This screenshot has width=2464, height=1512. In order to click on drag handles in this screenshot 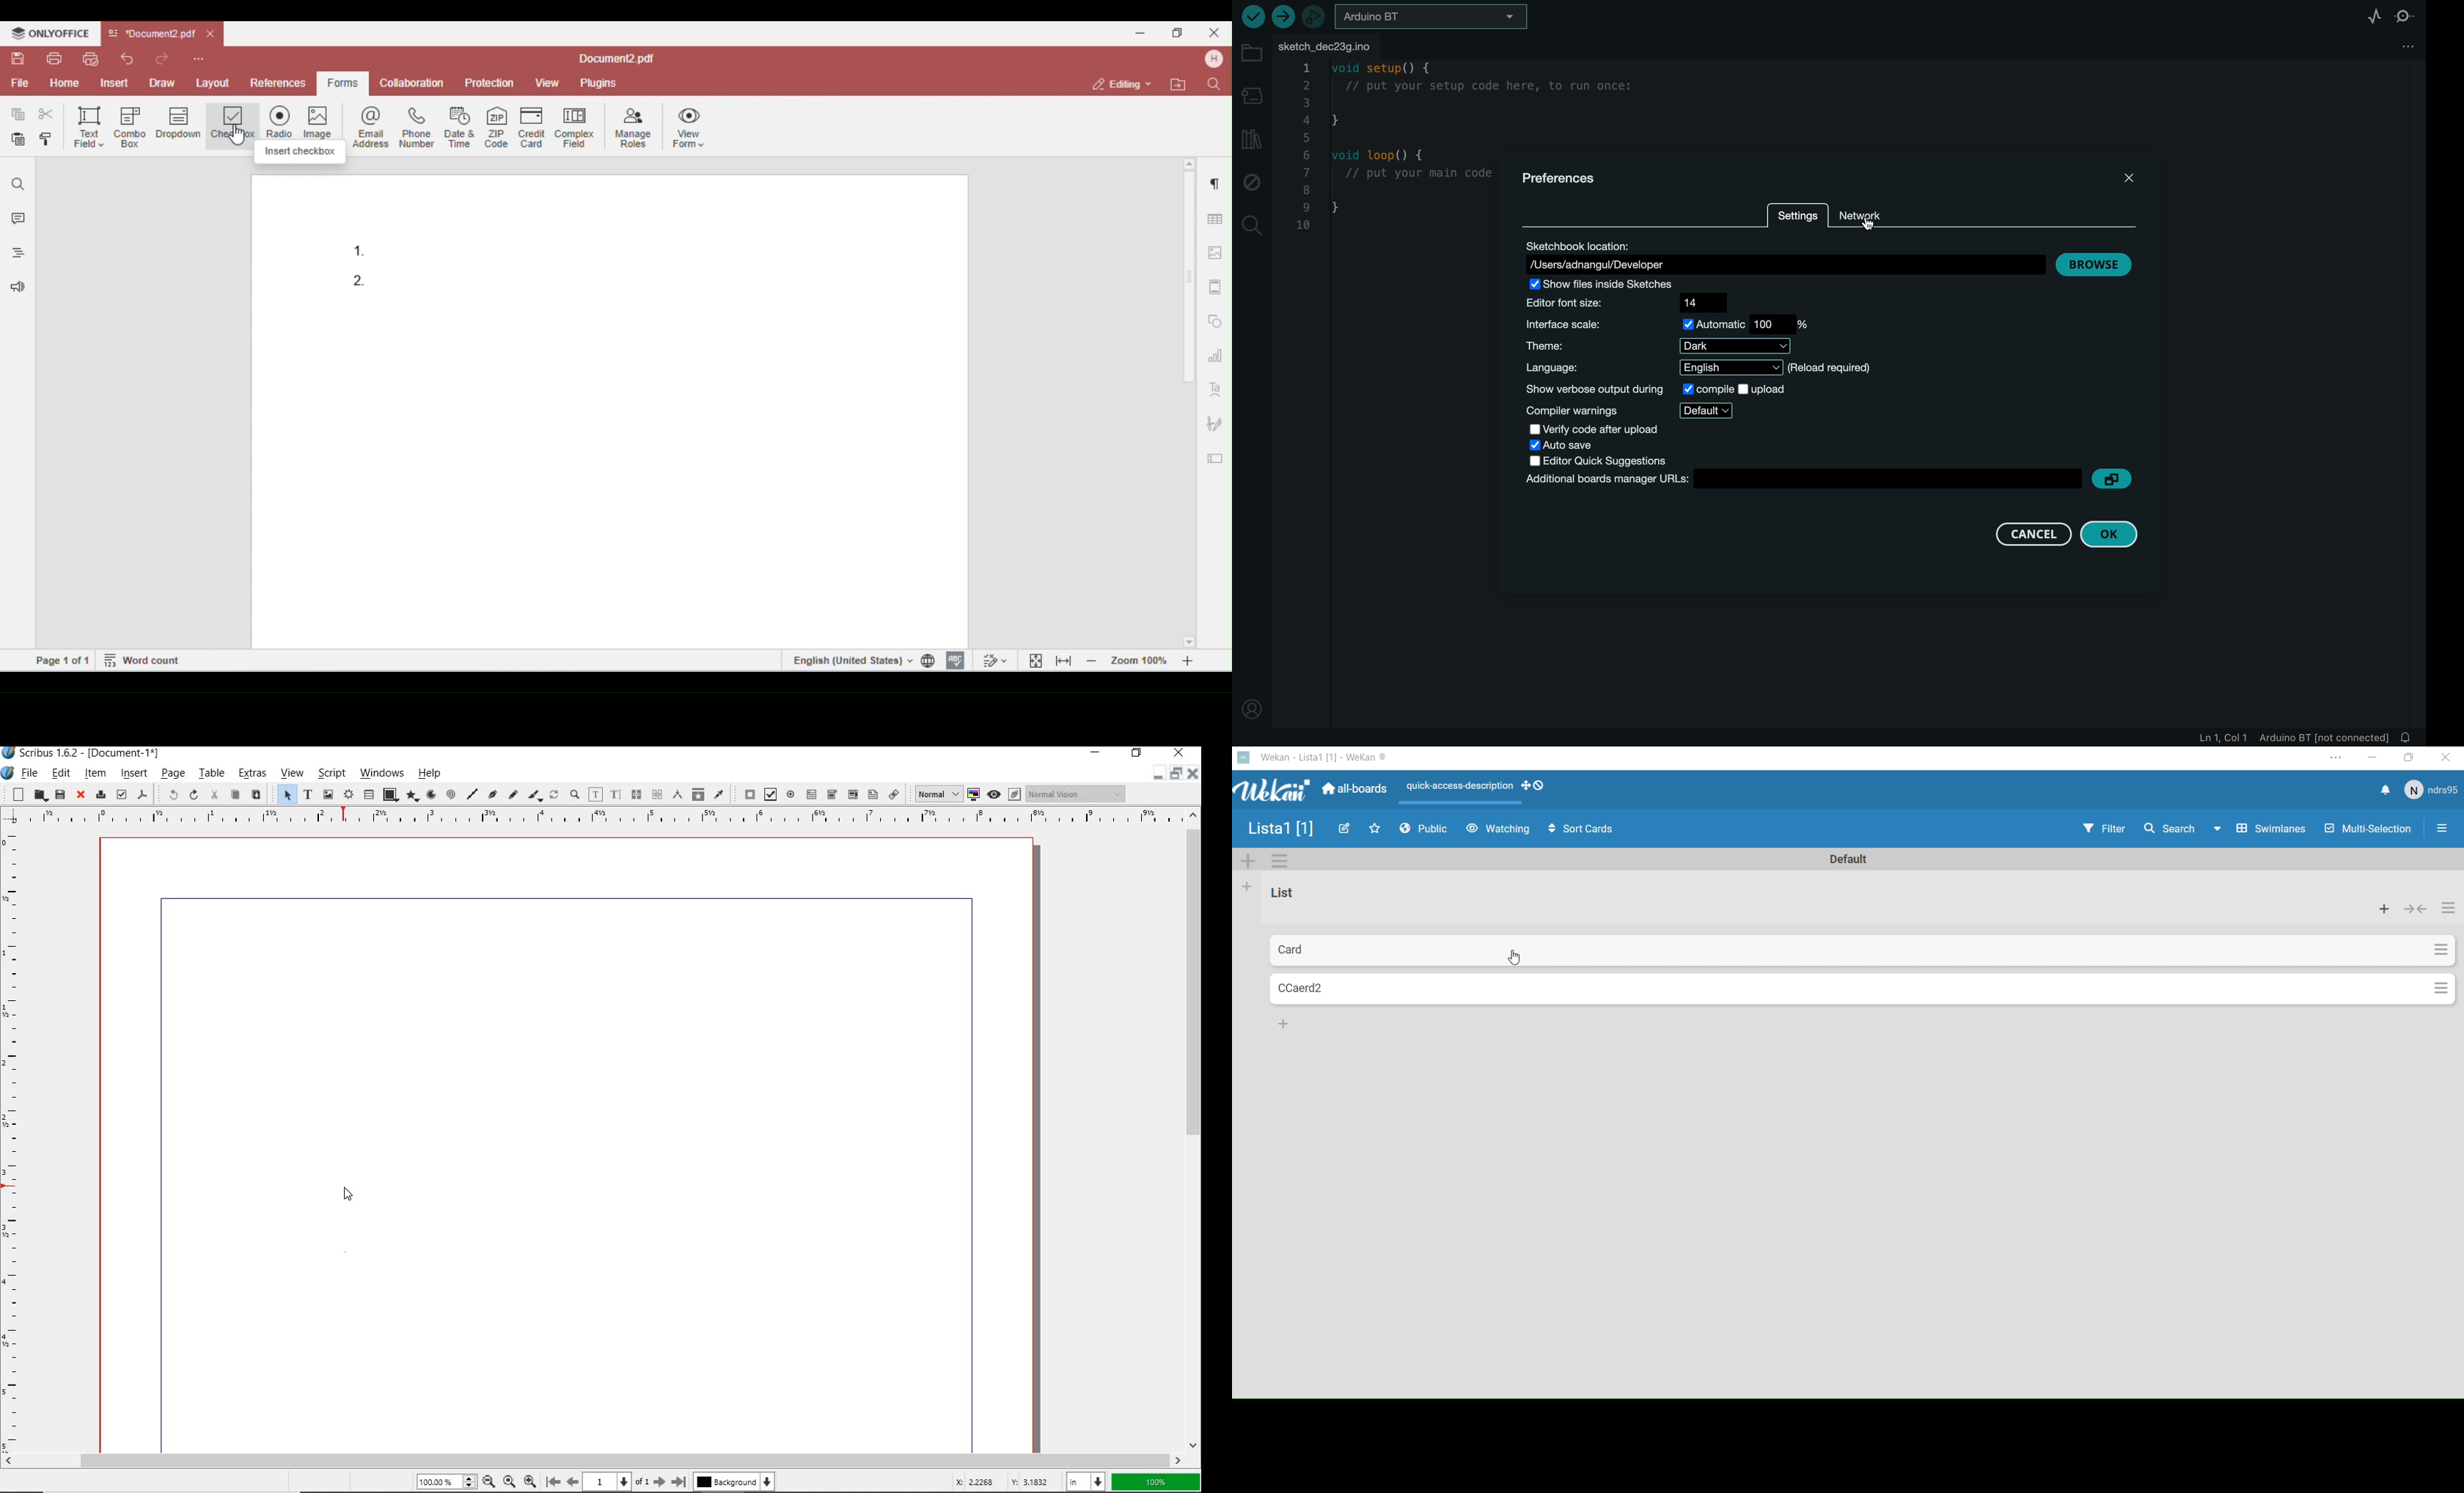, I will do `click(1535, 787)`.